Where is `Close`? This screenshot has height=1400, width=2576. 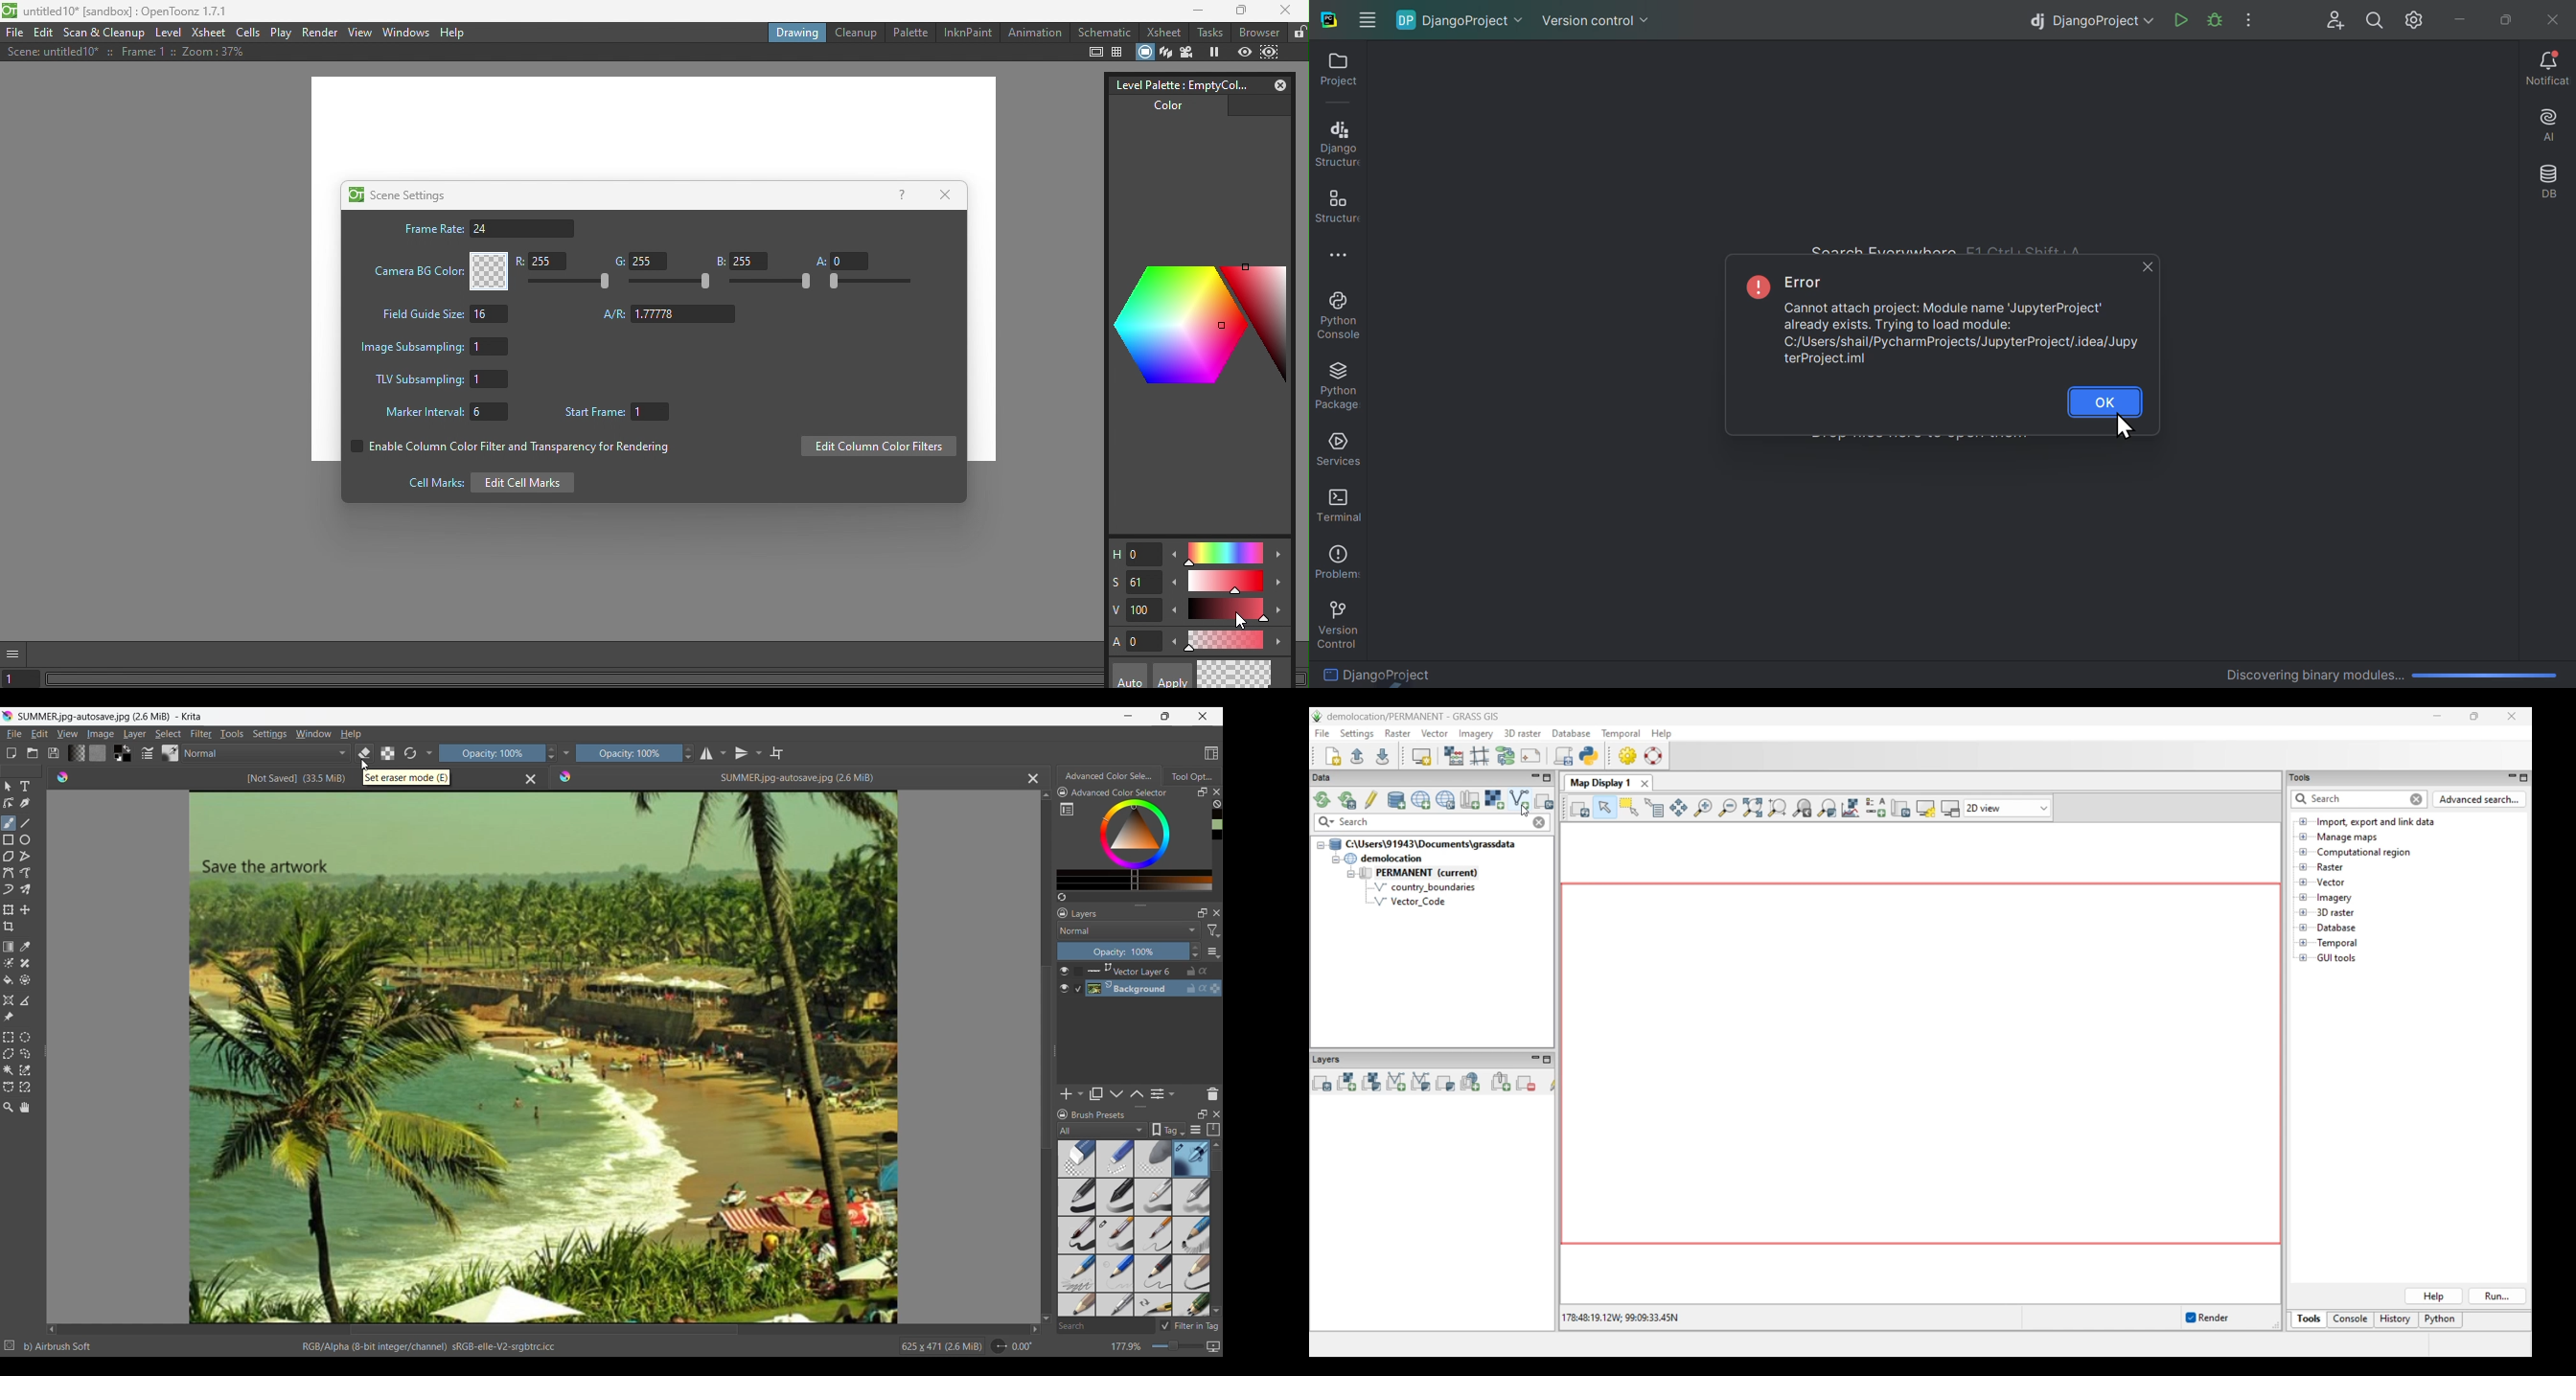 Close is located at coordinates (2551, 17).